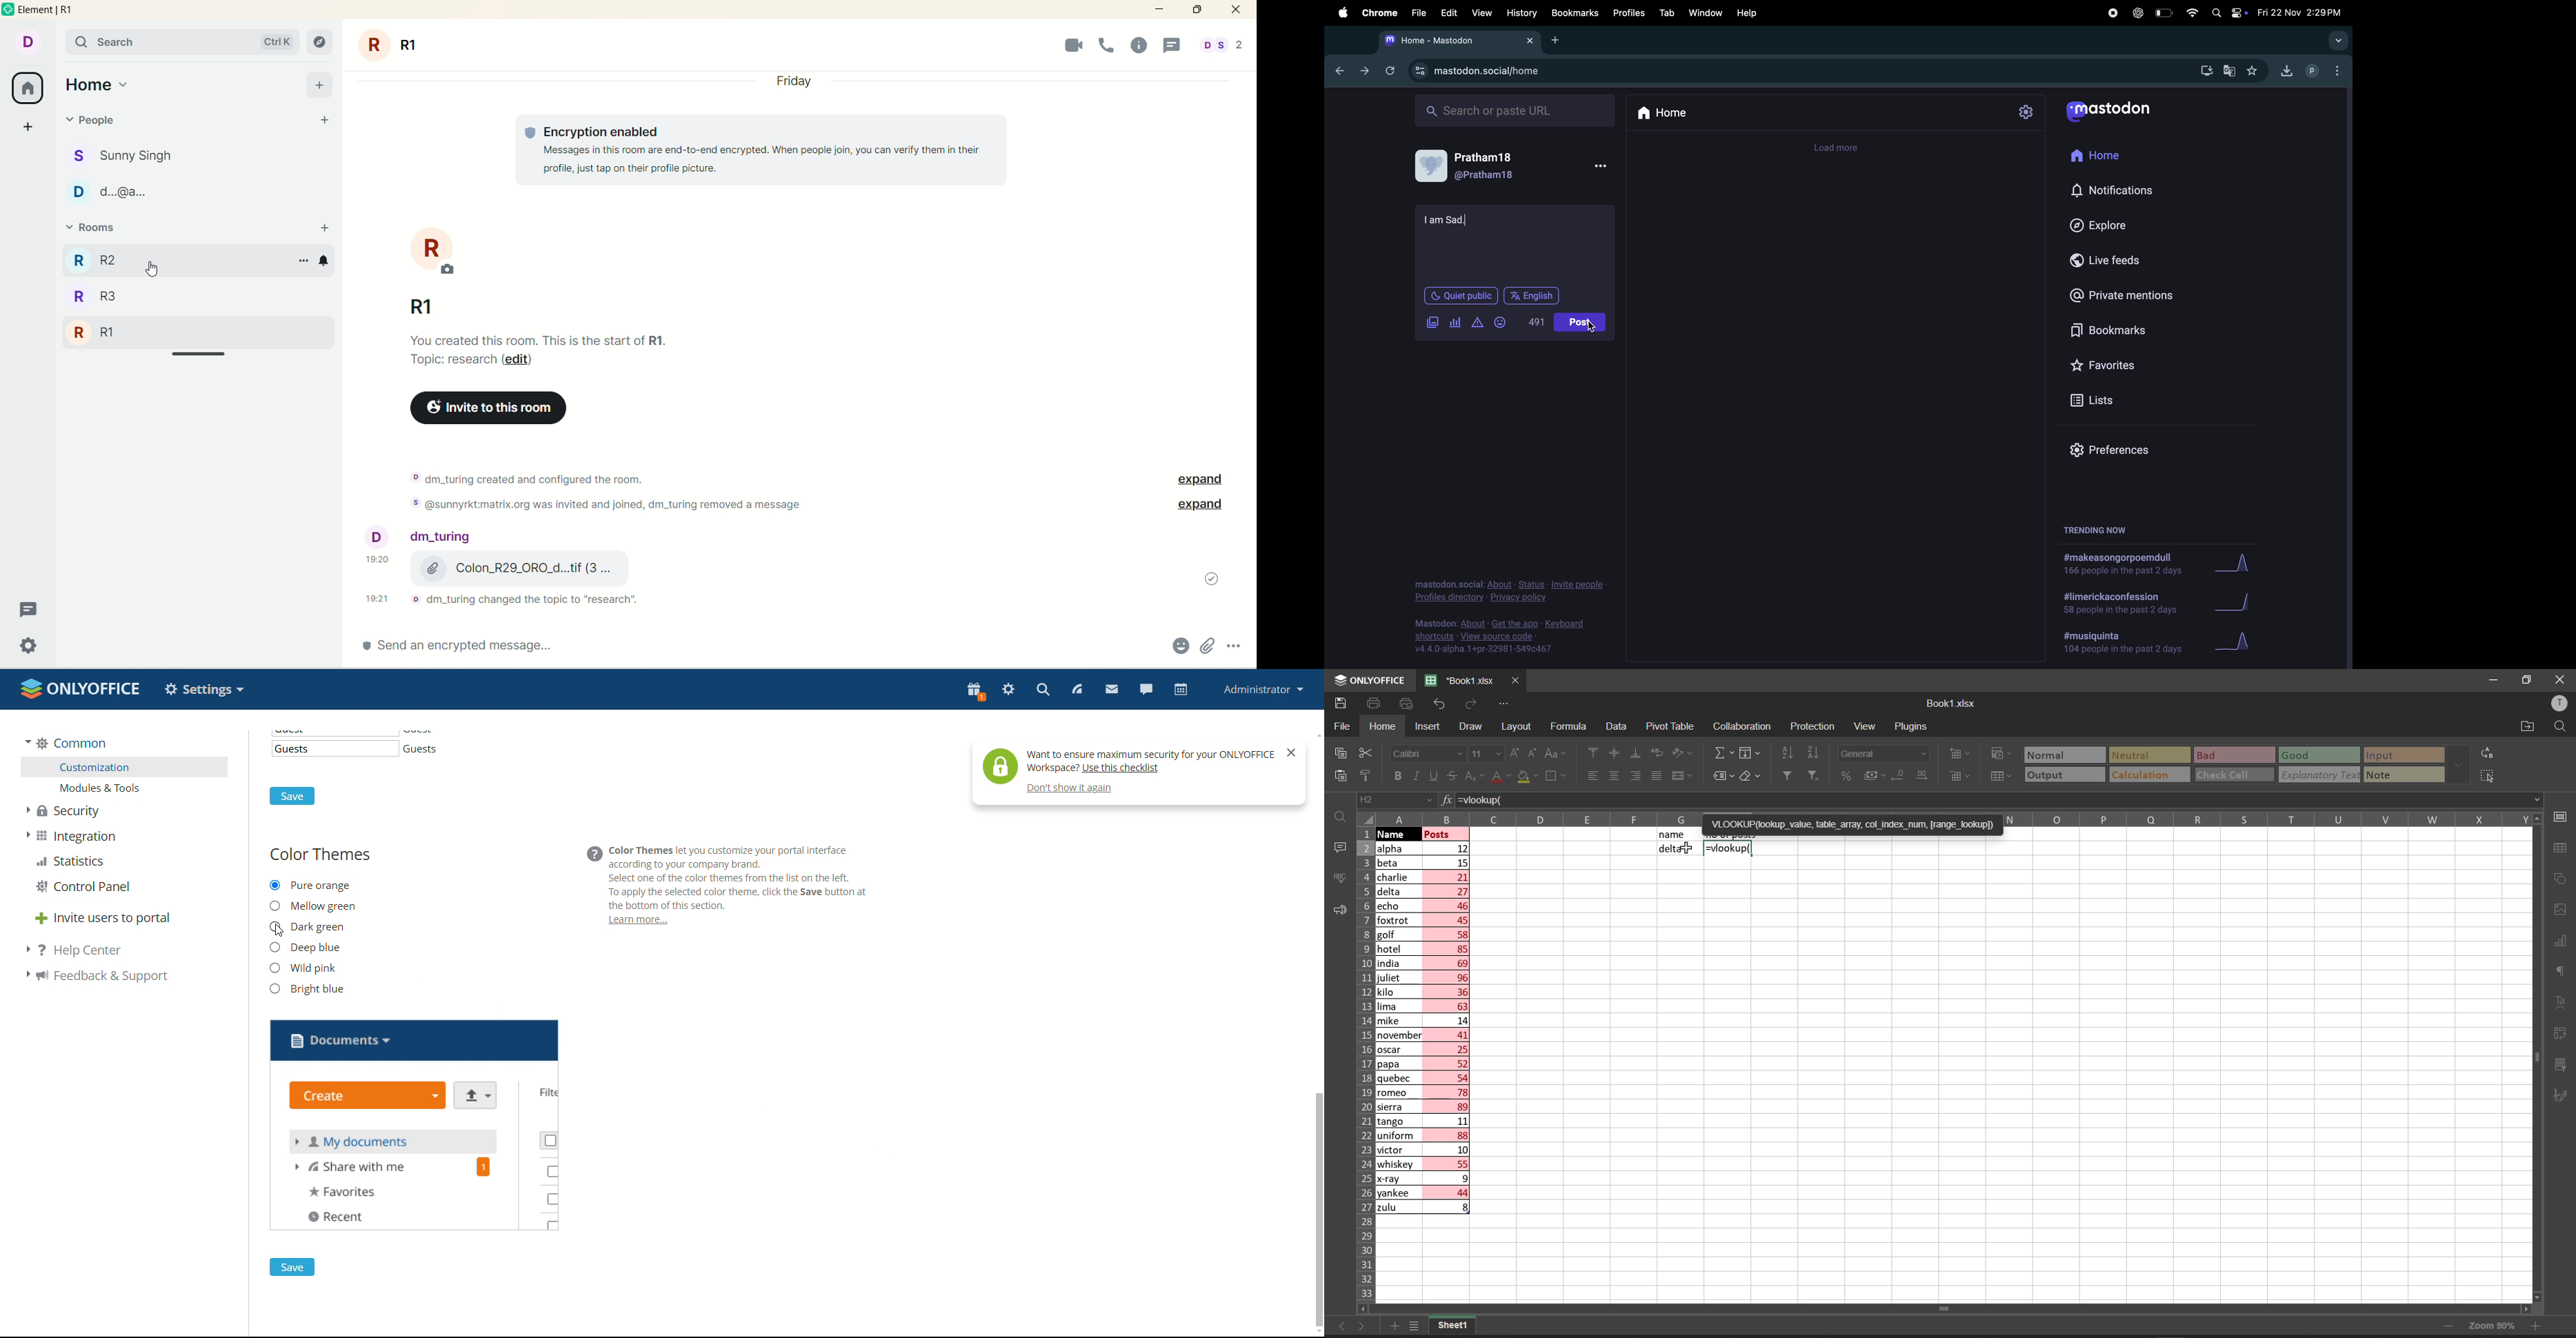 The width and height of the screenshot is (2576, 1344). Describe the element at coordinates (1468, 726) in the screenshot. I see `draw` at that location.